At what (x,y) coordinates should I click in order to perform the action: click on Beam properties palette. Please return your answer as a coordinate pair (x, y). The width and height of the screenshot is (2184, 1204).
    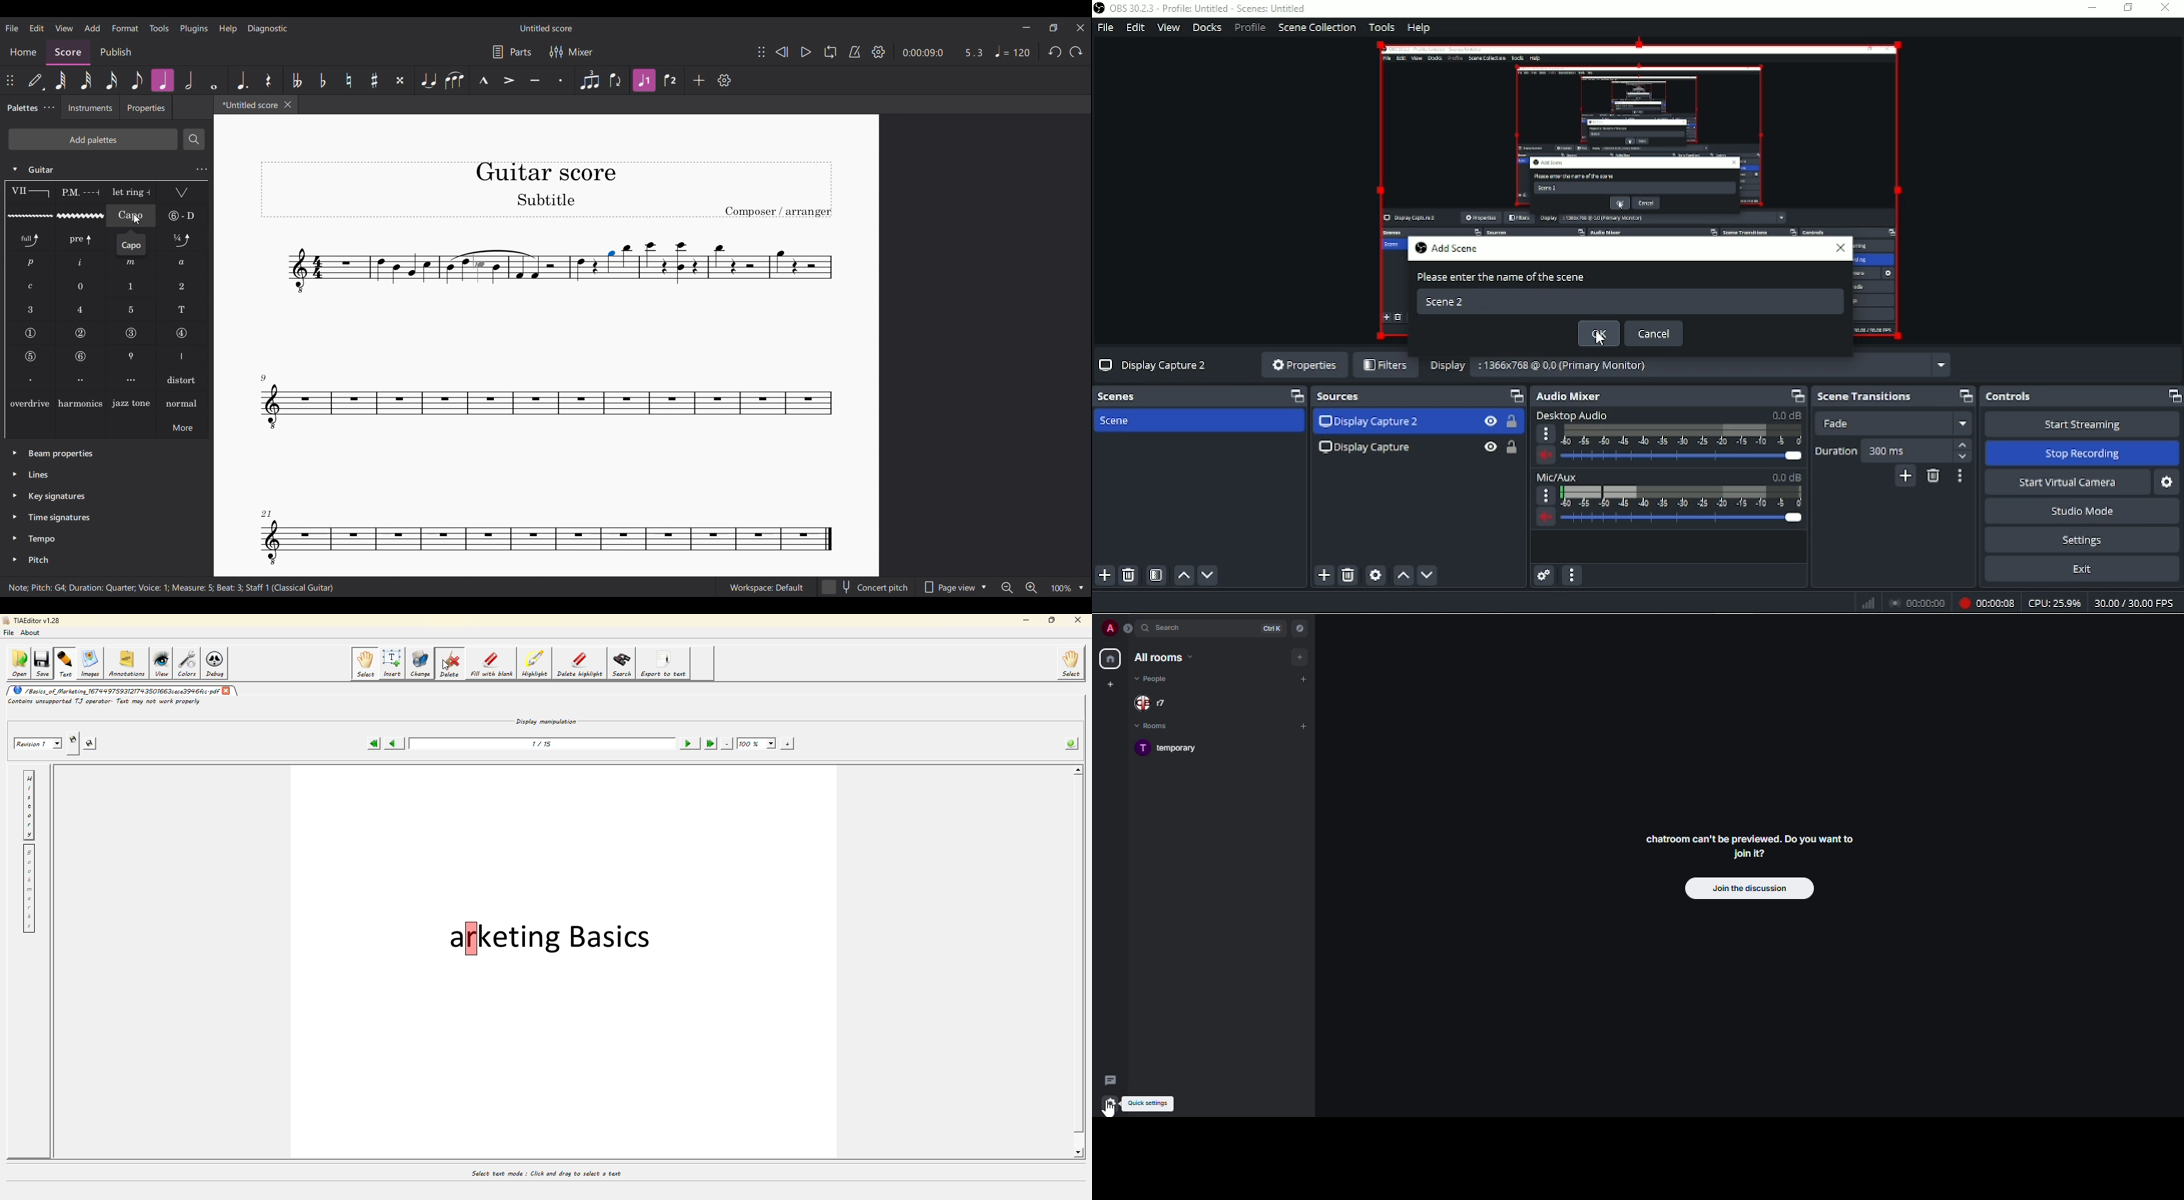
    Looking at the image, I should click on (61, 454).